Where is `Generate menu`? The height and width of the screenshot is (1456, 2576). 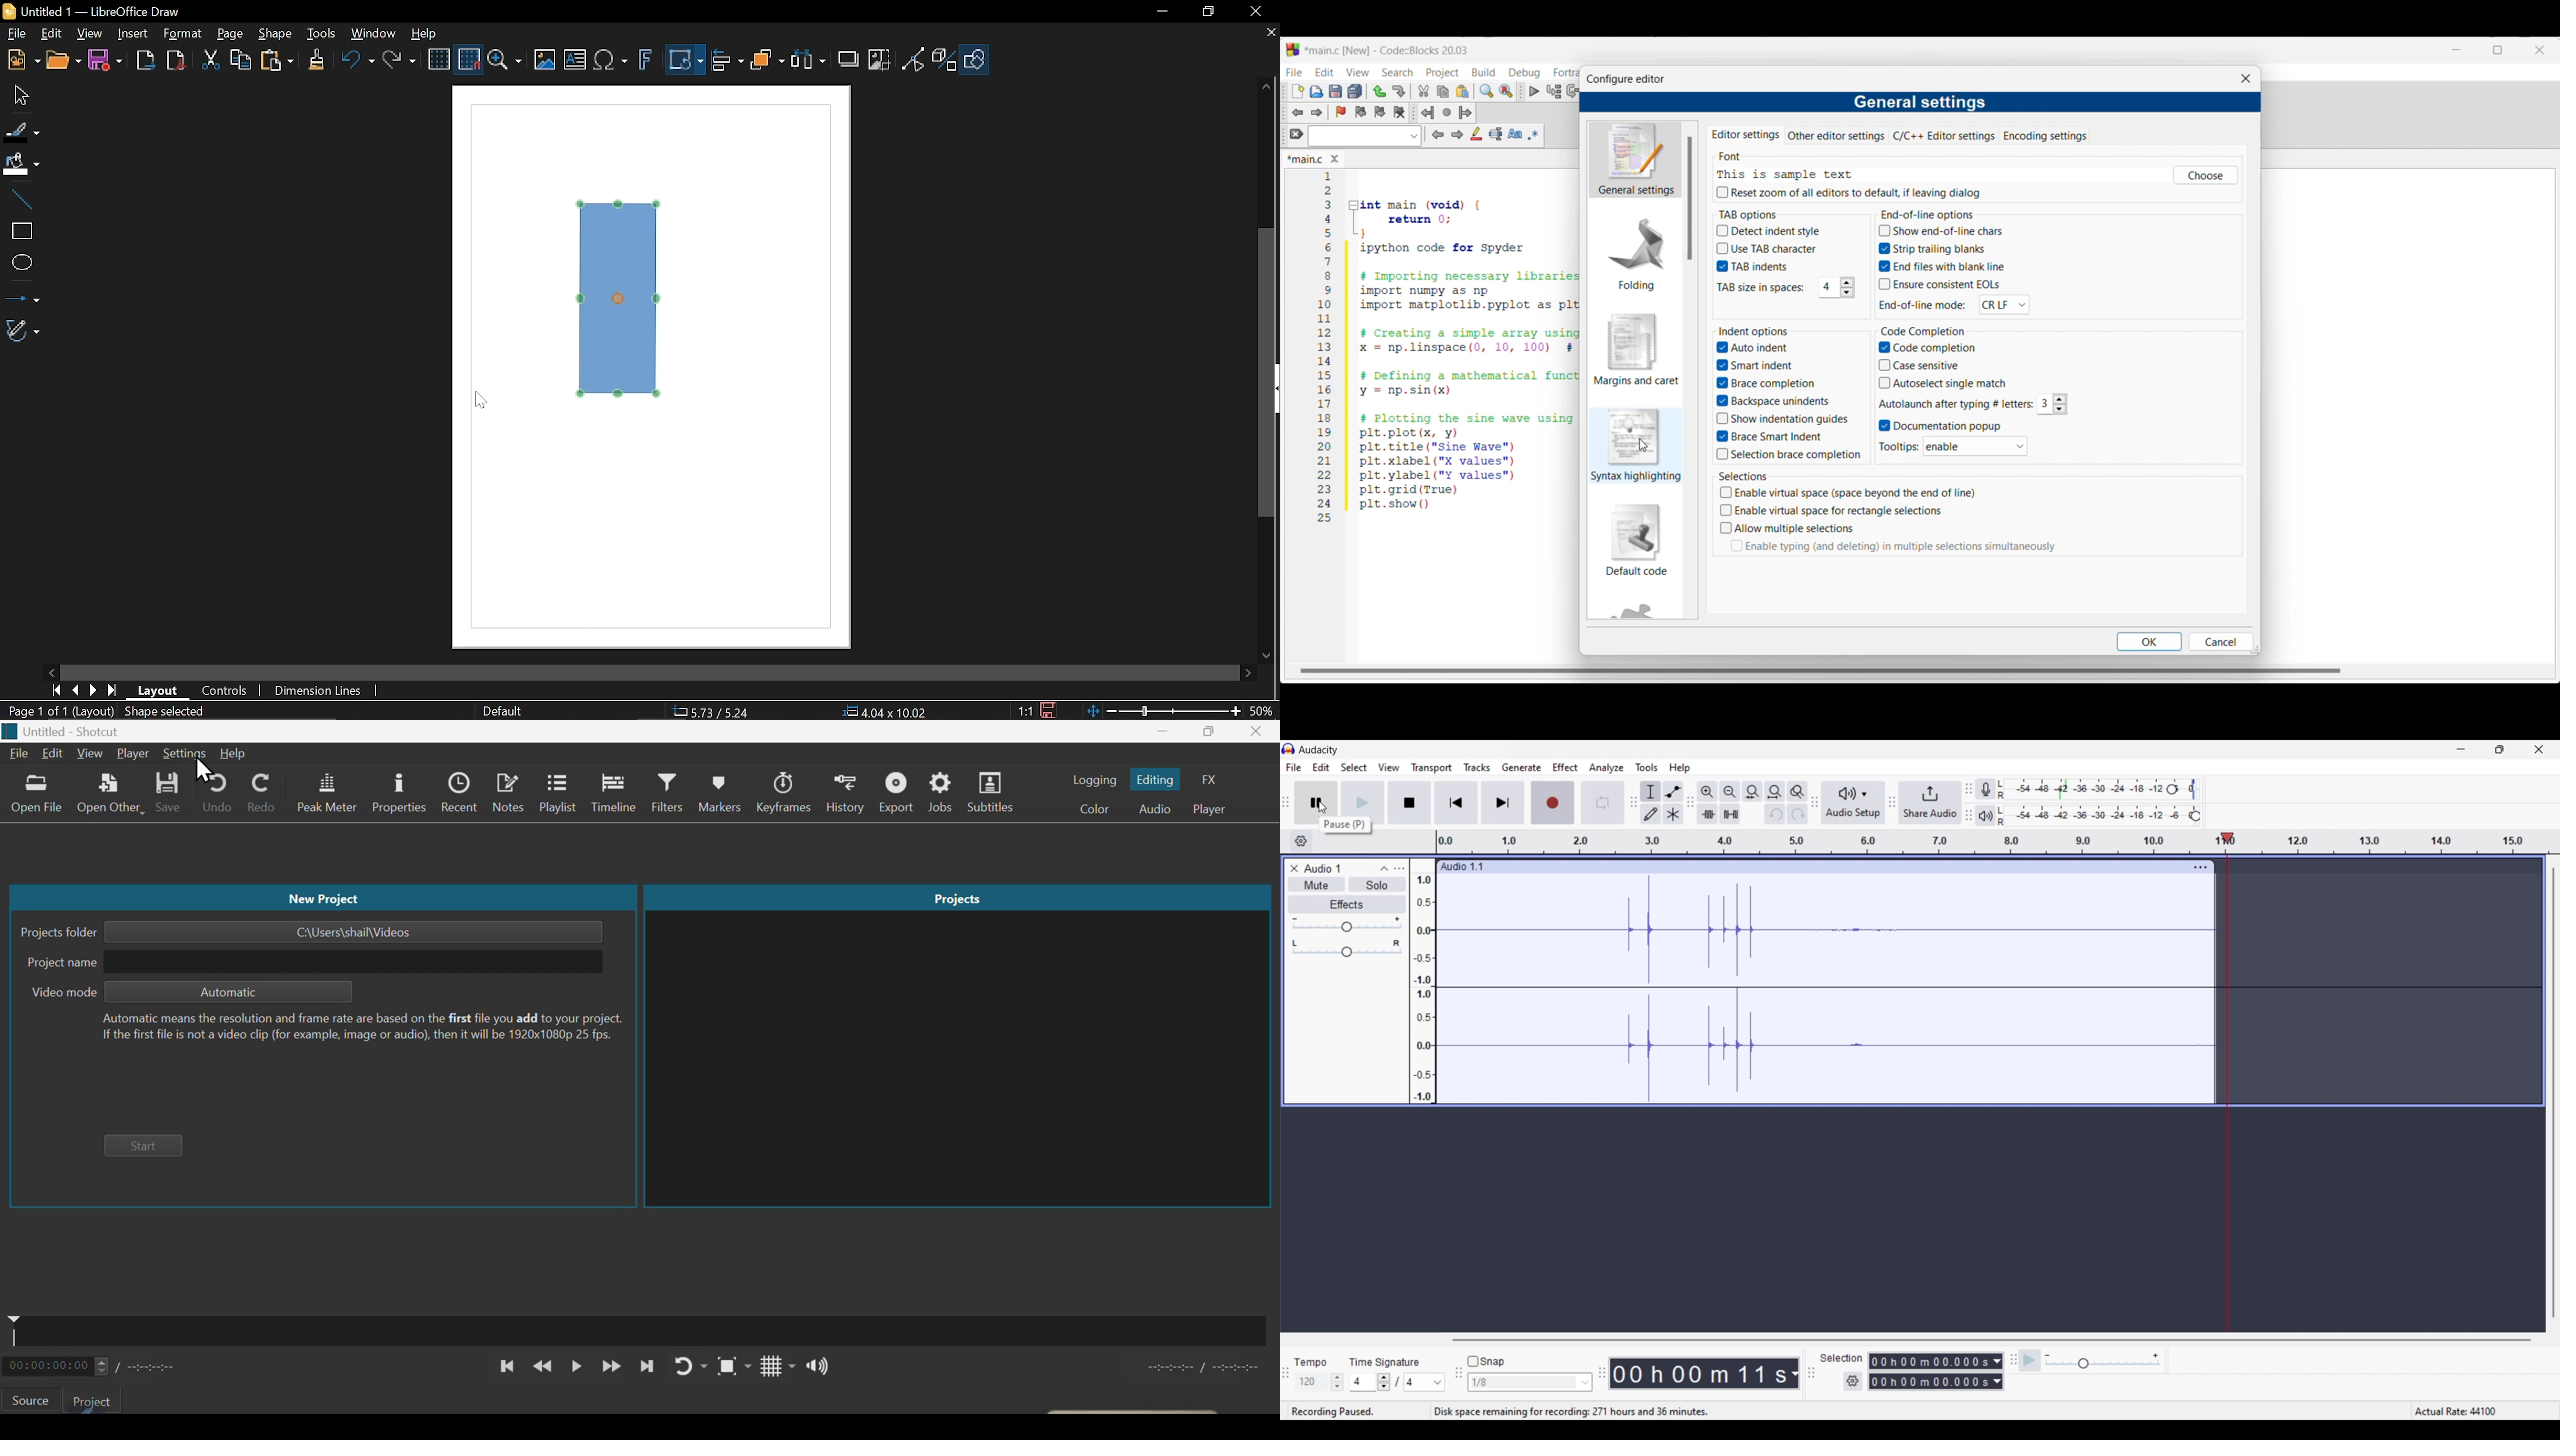
Generate menu is located at coordinates (1522, 767).